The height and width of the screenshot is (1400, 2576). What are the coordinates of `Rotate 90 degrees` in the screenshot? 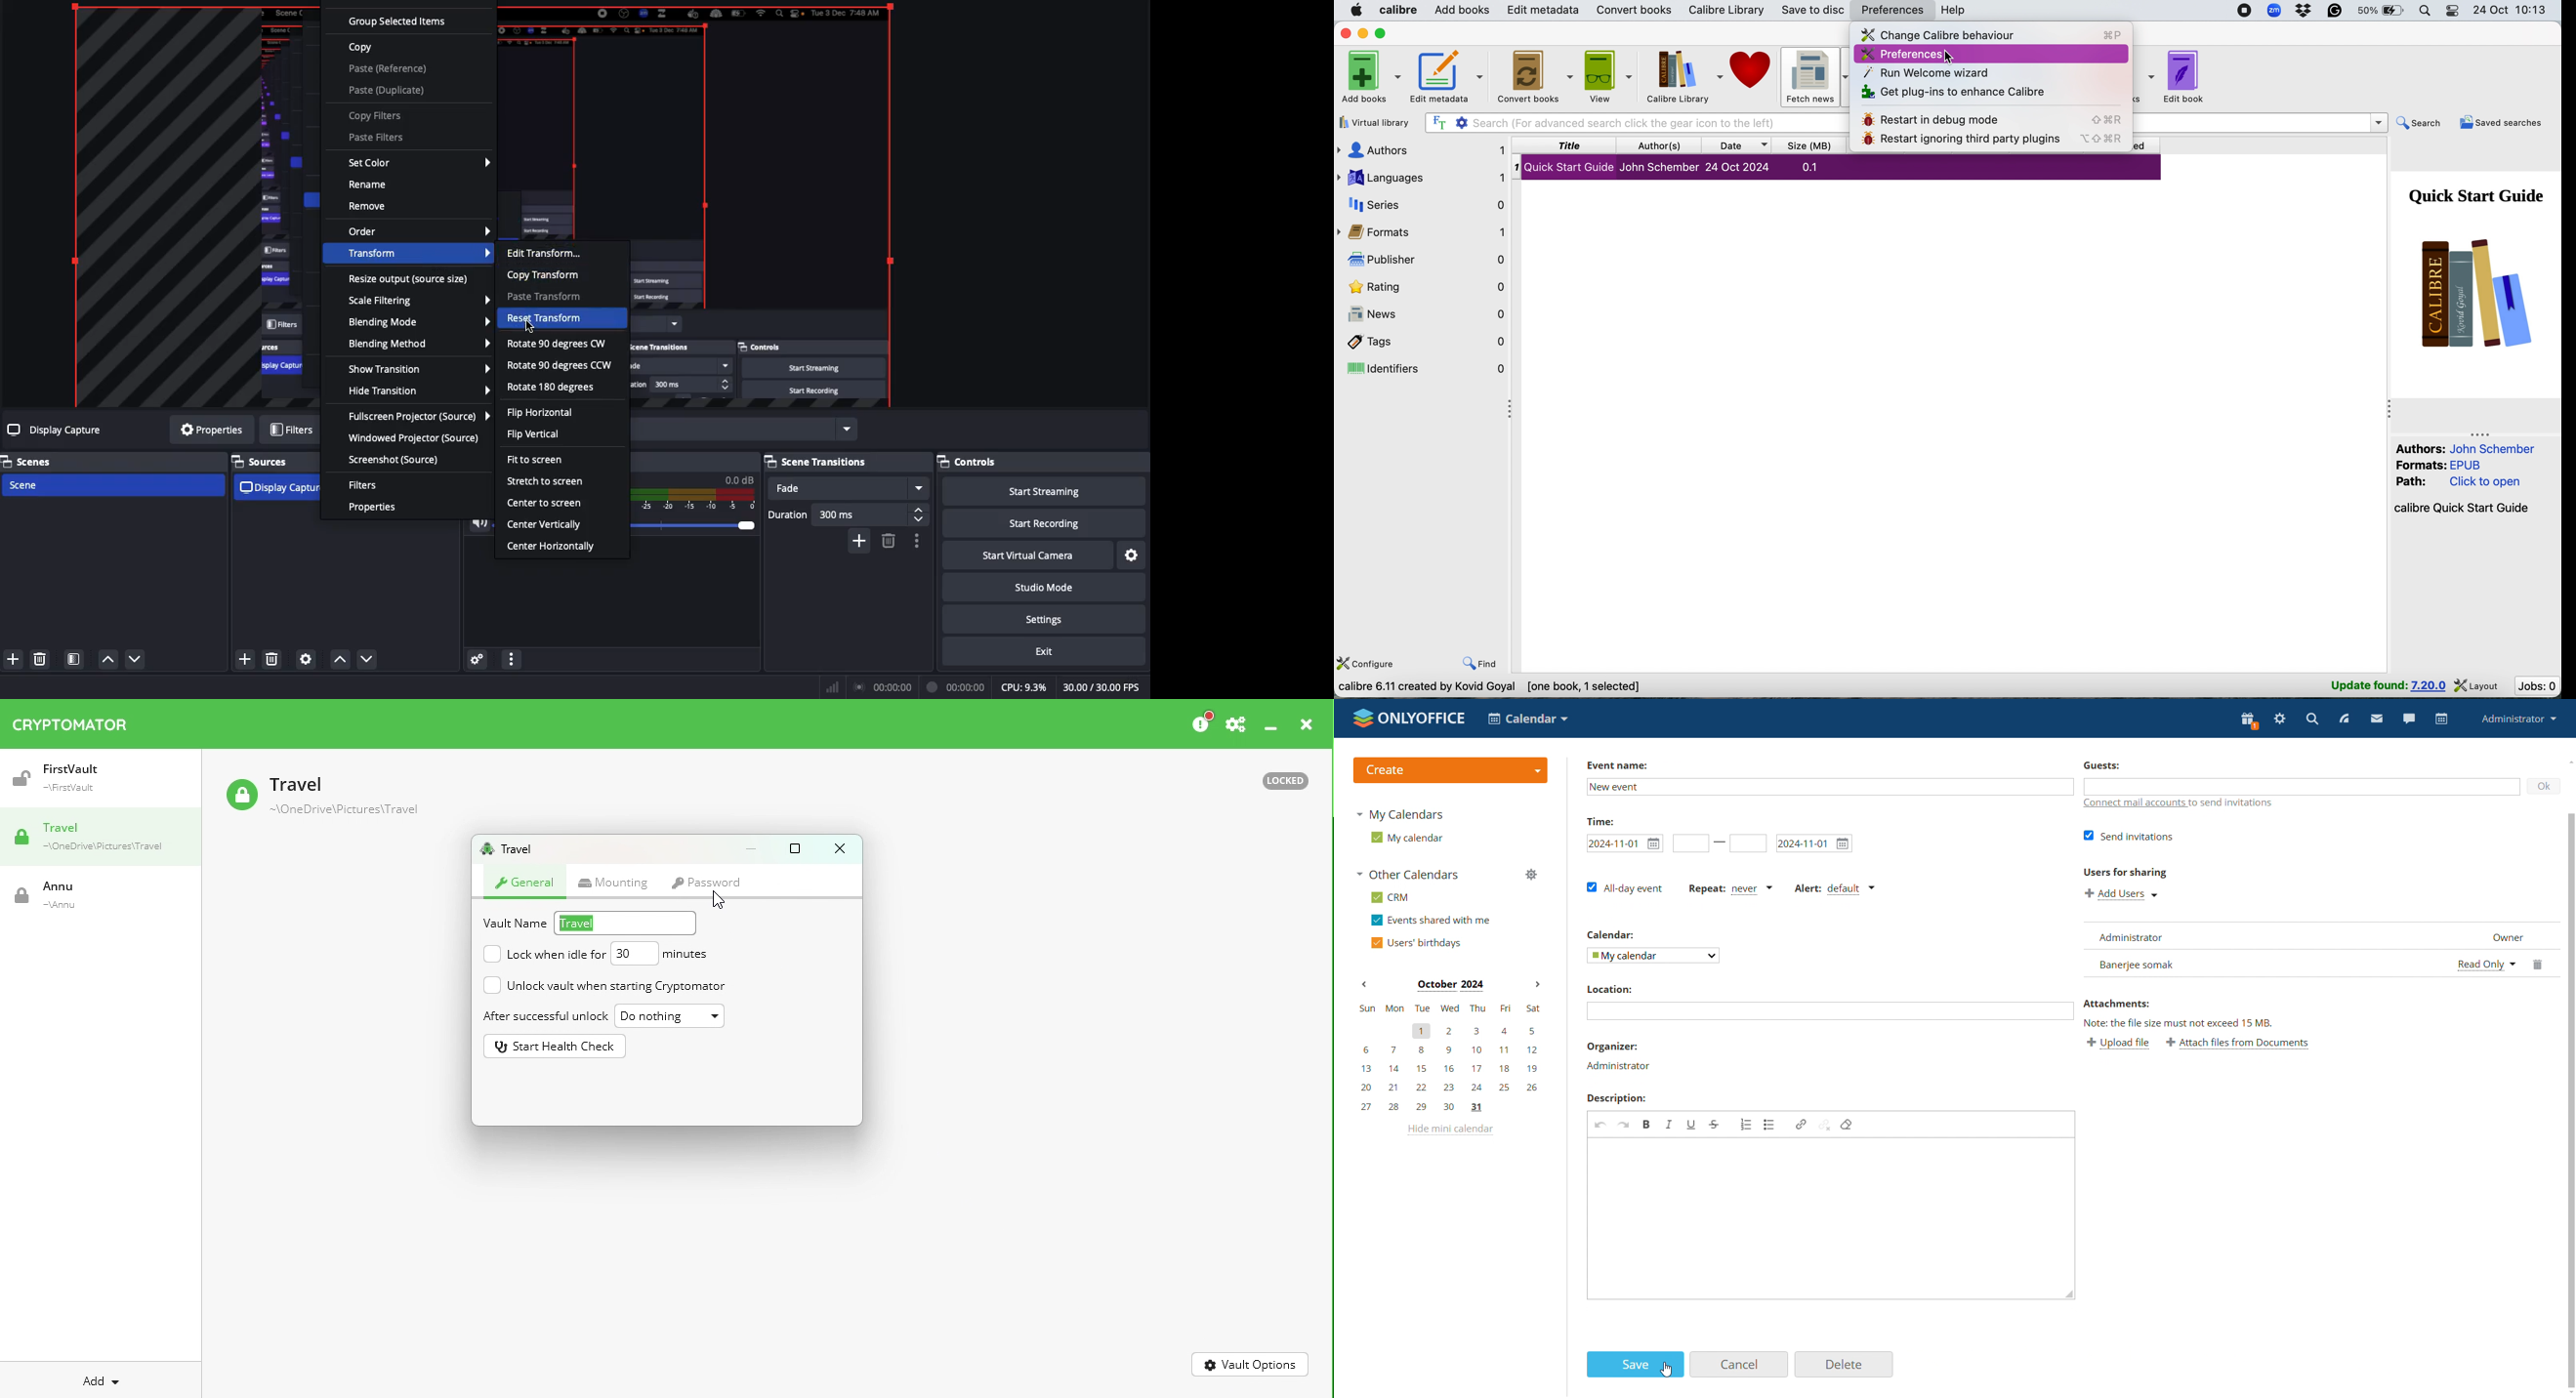 It's located at (561, 346).